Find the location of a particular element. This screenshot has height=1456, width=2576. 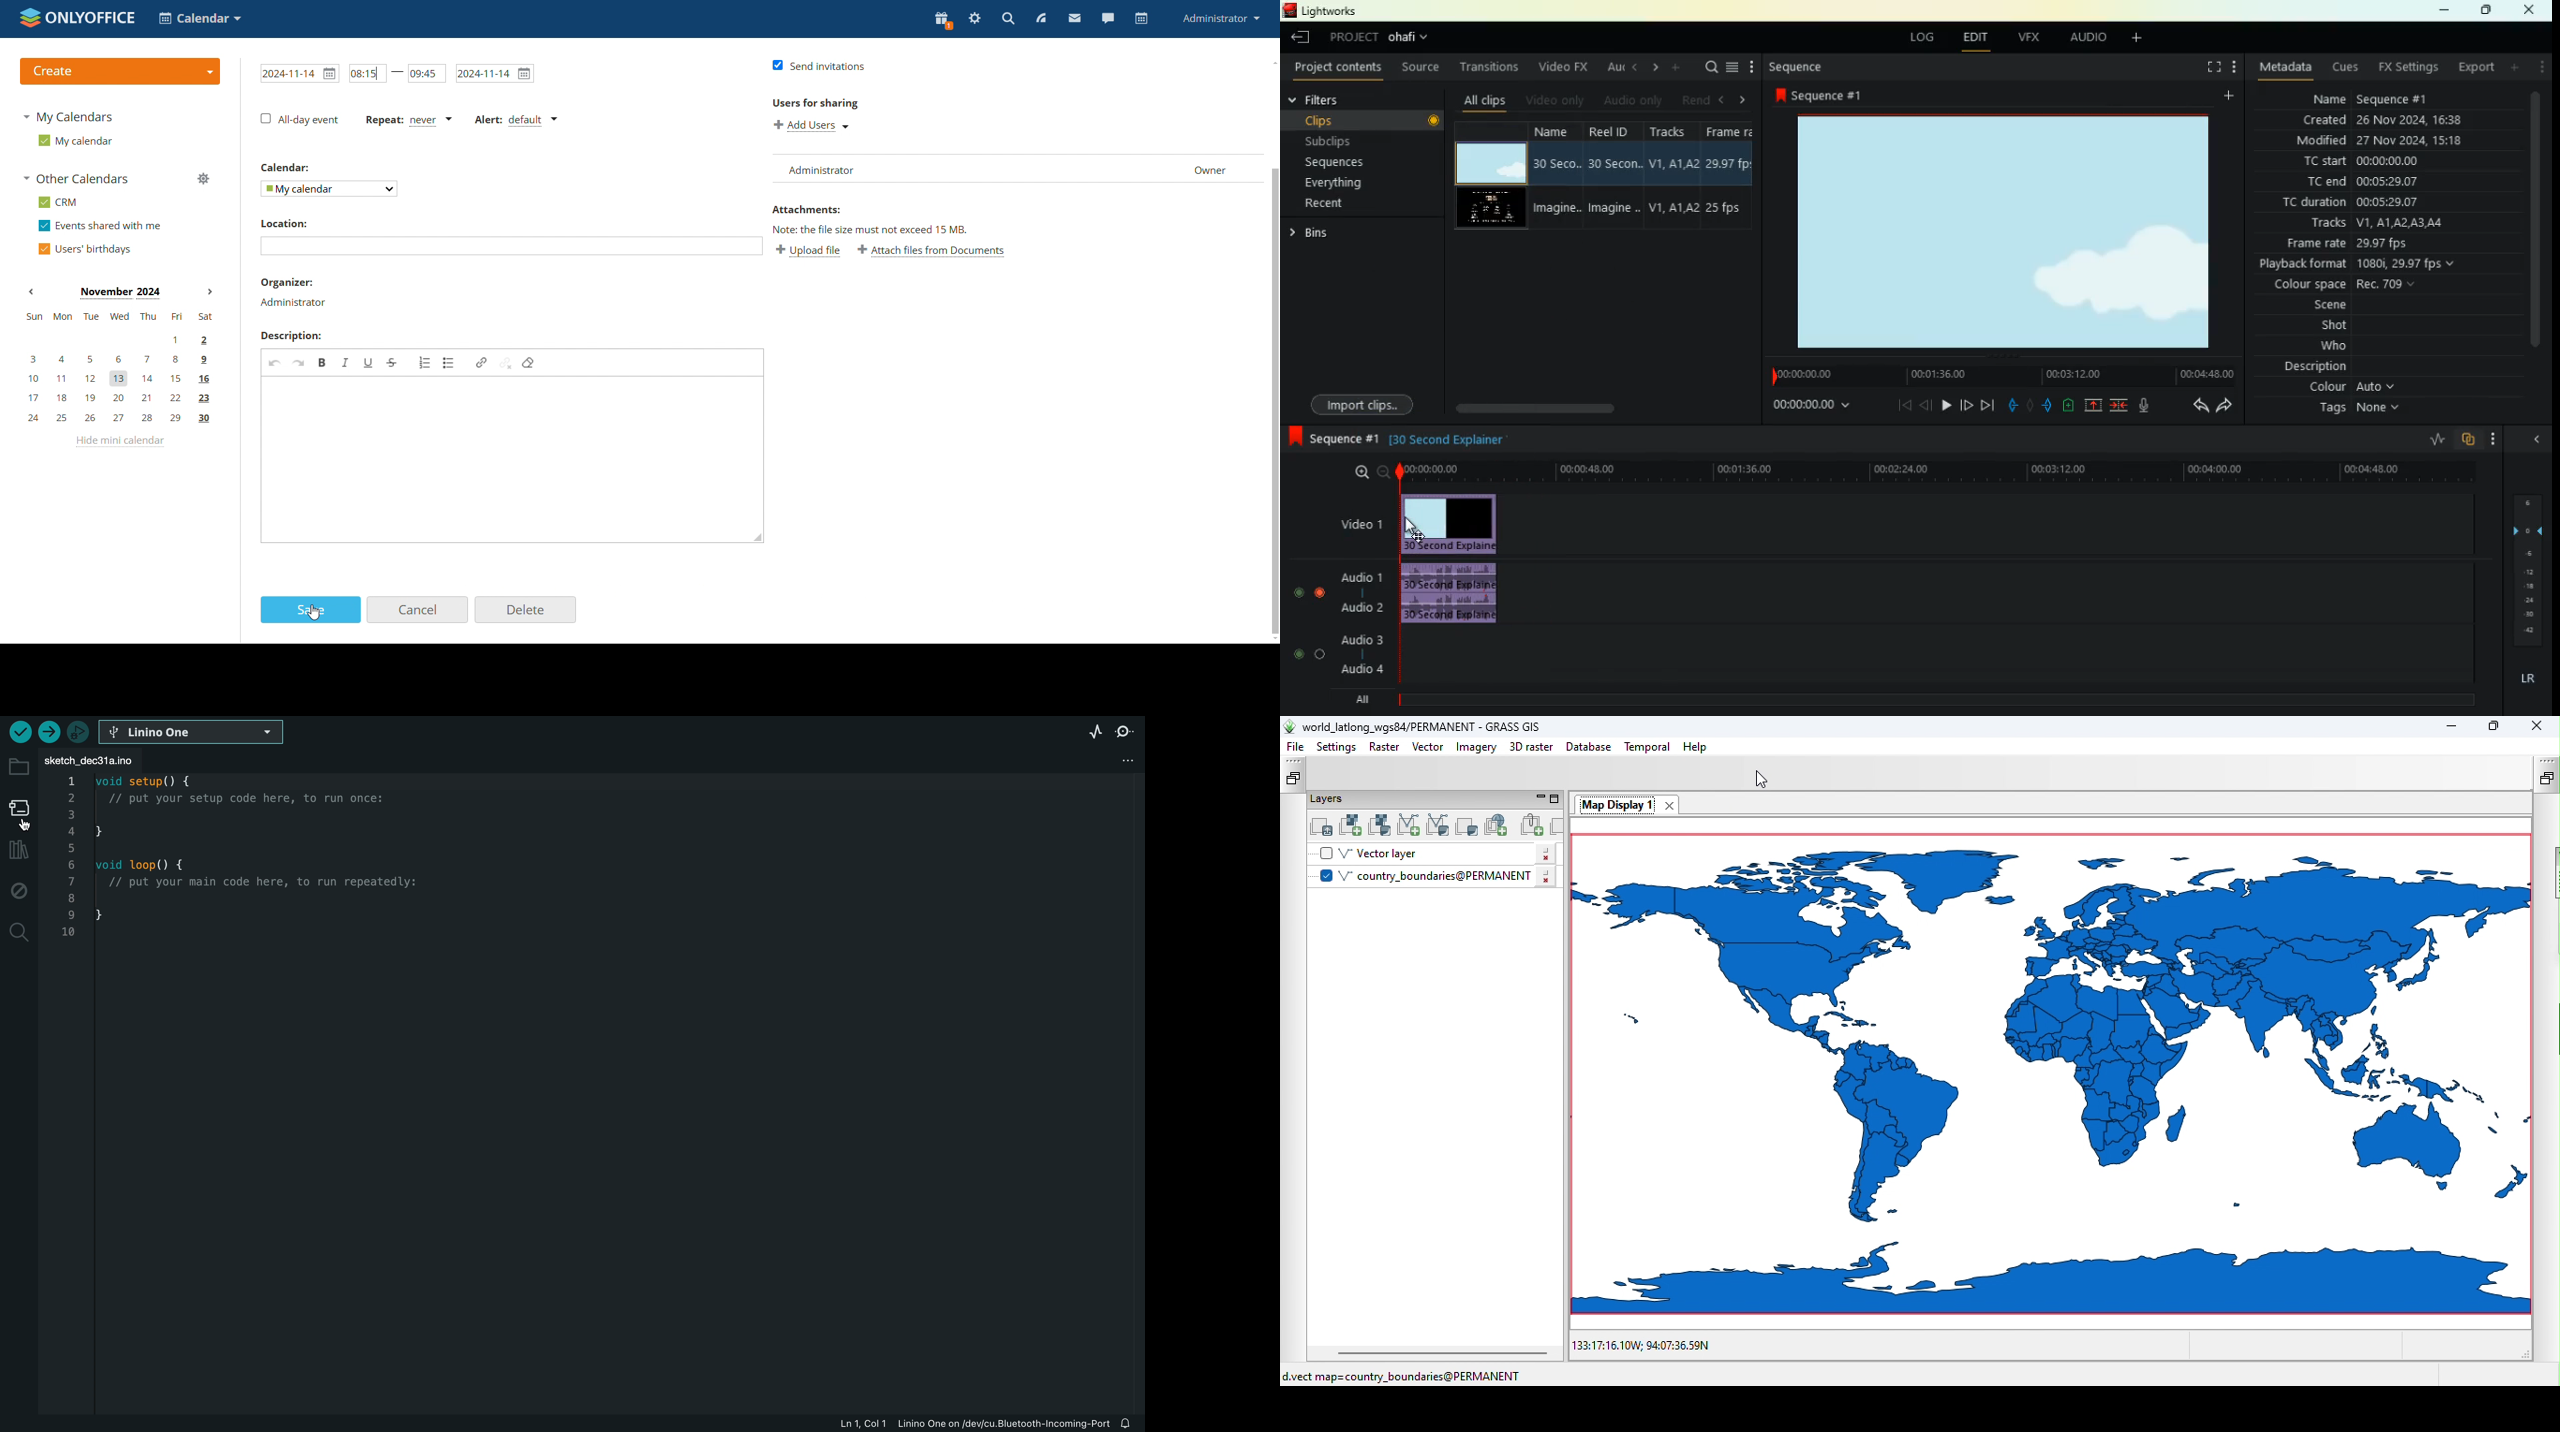

code block is located at coordinates (266, 849).